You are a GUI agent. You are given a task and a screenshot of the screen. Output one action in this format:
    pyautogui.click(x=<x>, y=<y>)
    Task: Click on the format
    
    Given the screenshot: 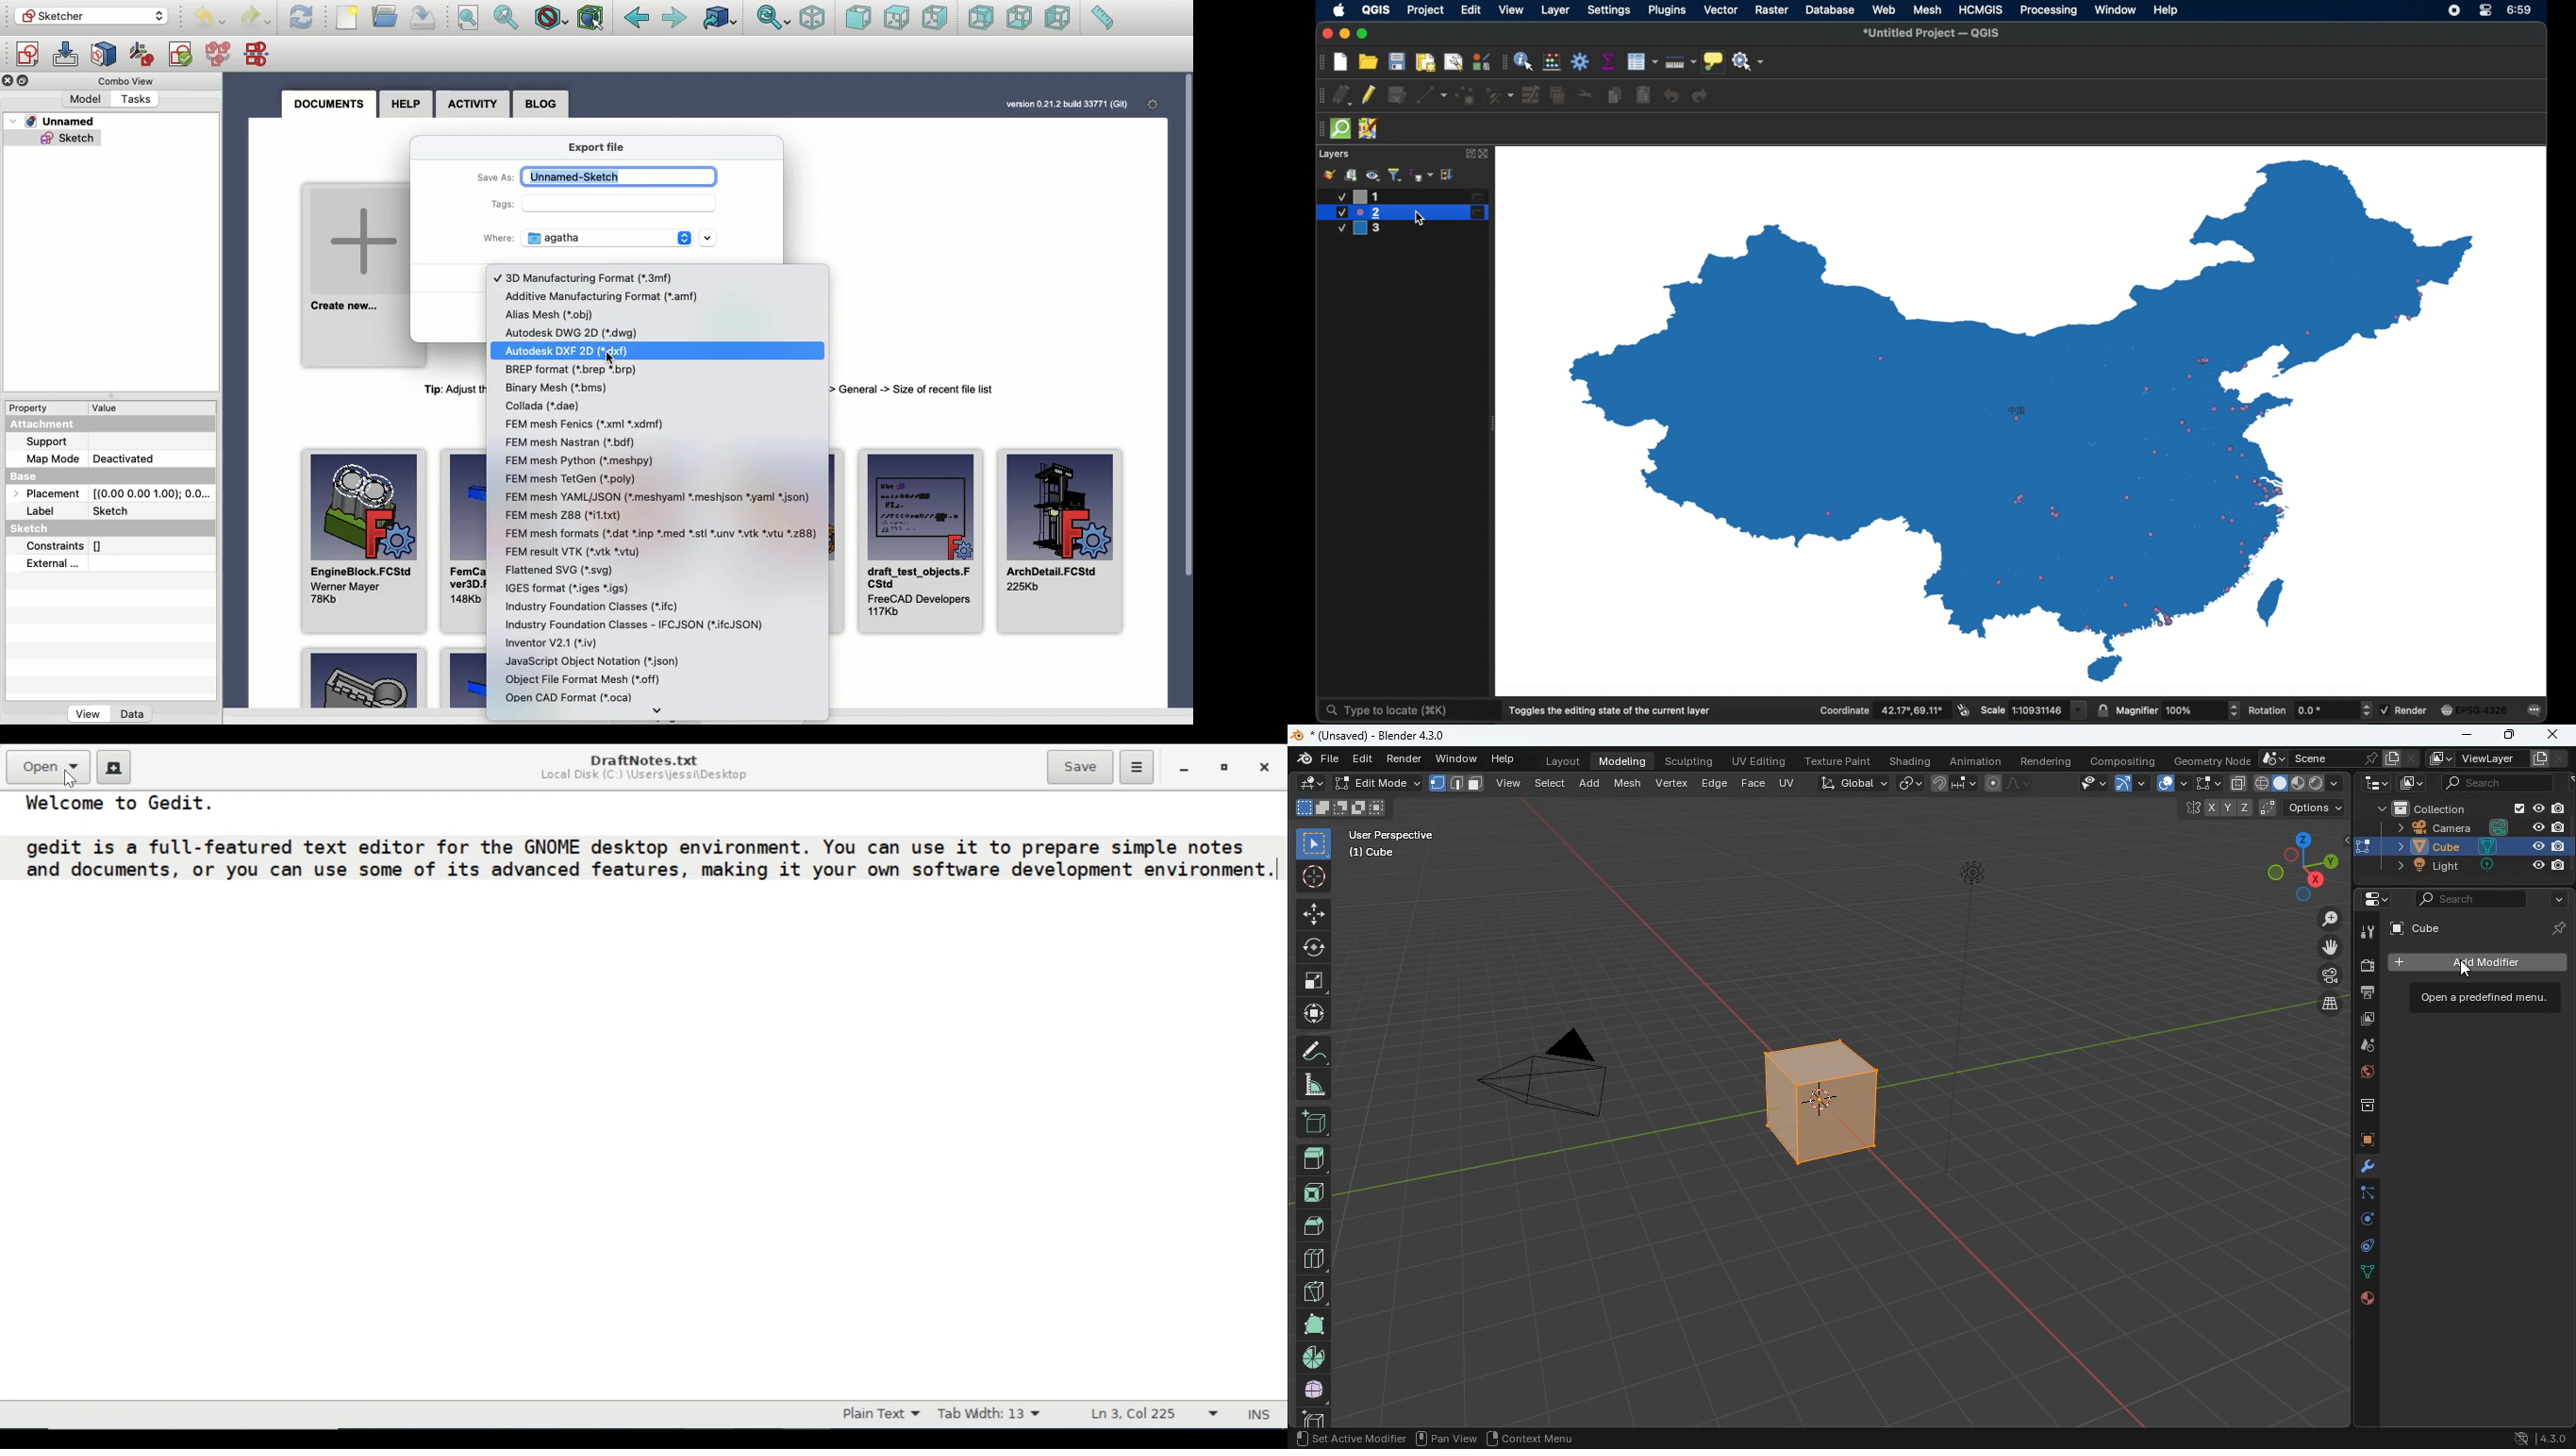 What is the action you would take?
    pyautogui.click(x=1458, y=784)
    